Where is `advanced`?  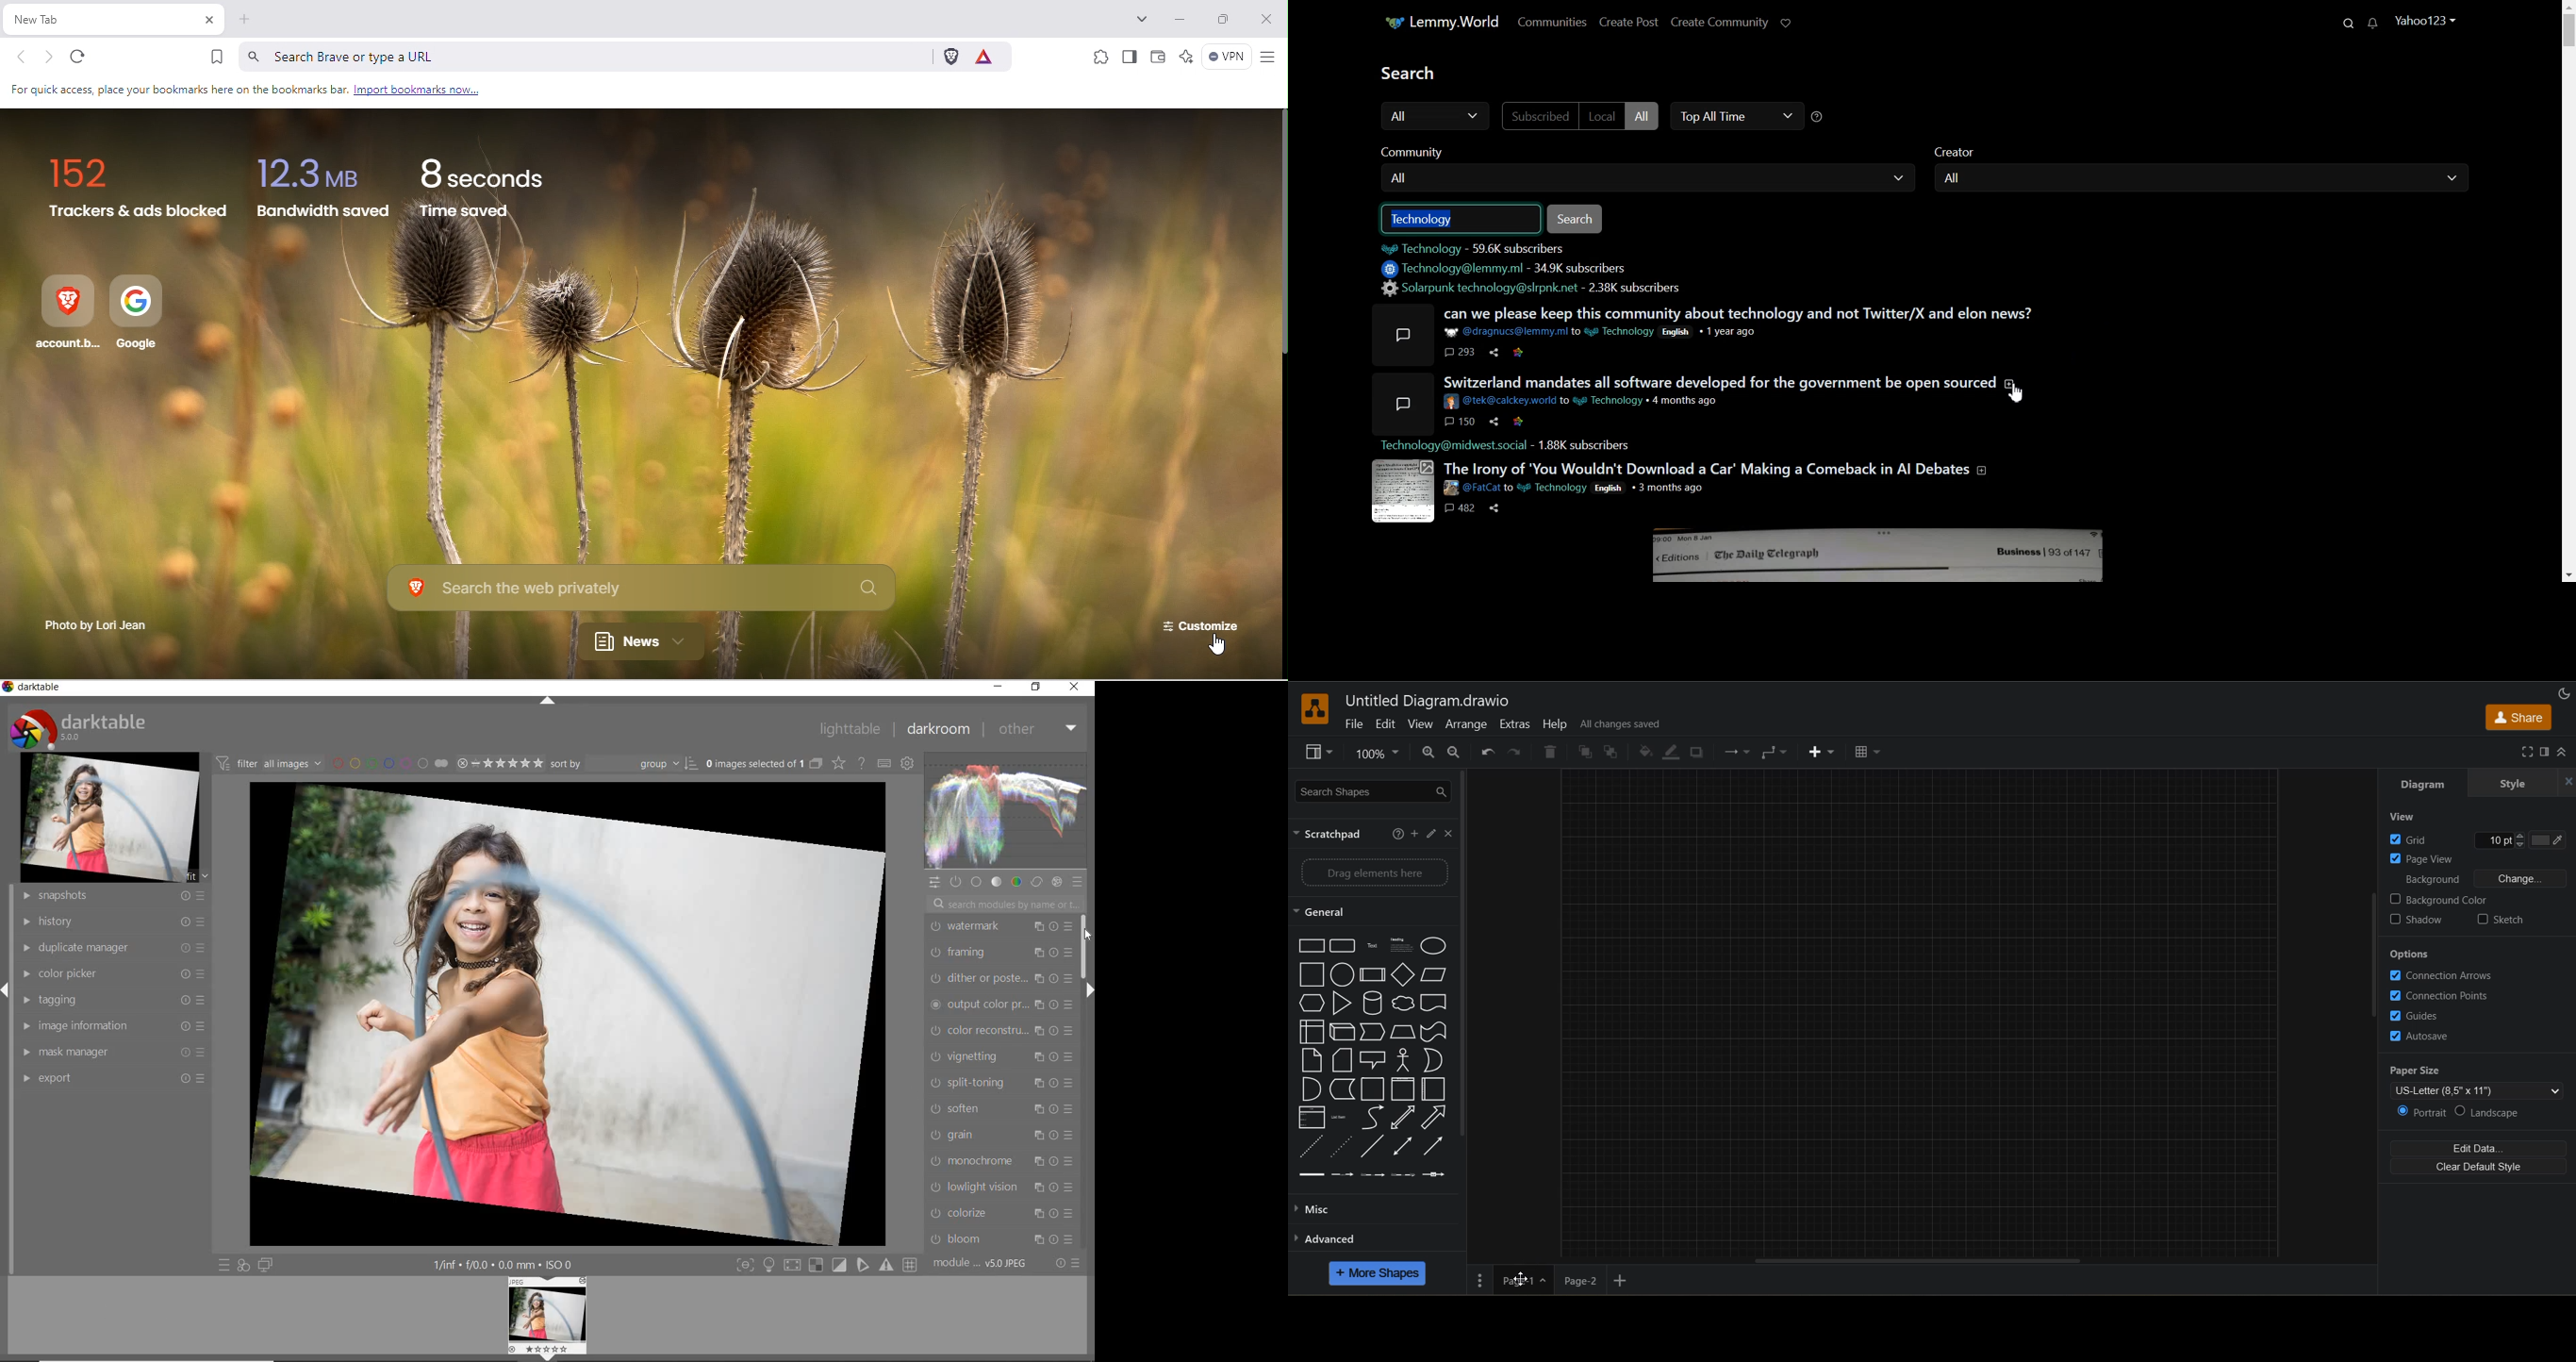 advanced is located at coordinates (1338, 1242).